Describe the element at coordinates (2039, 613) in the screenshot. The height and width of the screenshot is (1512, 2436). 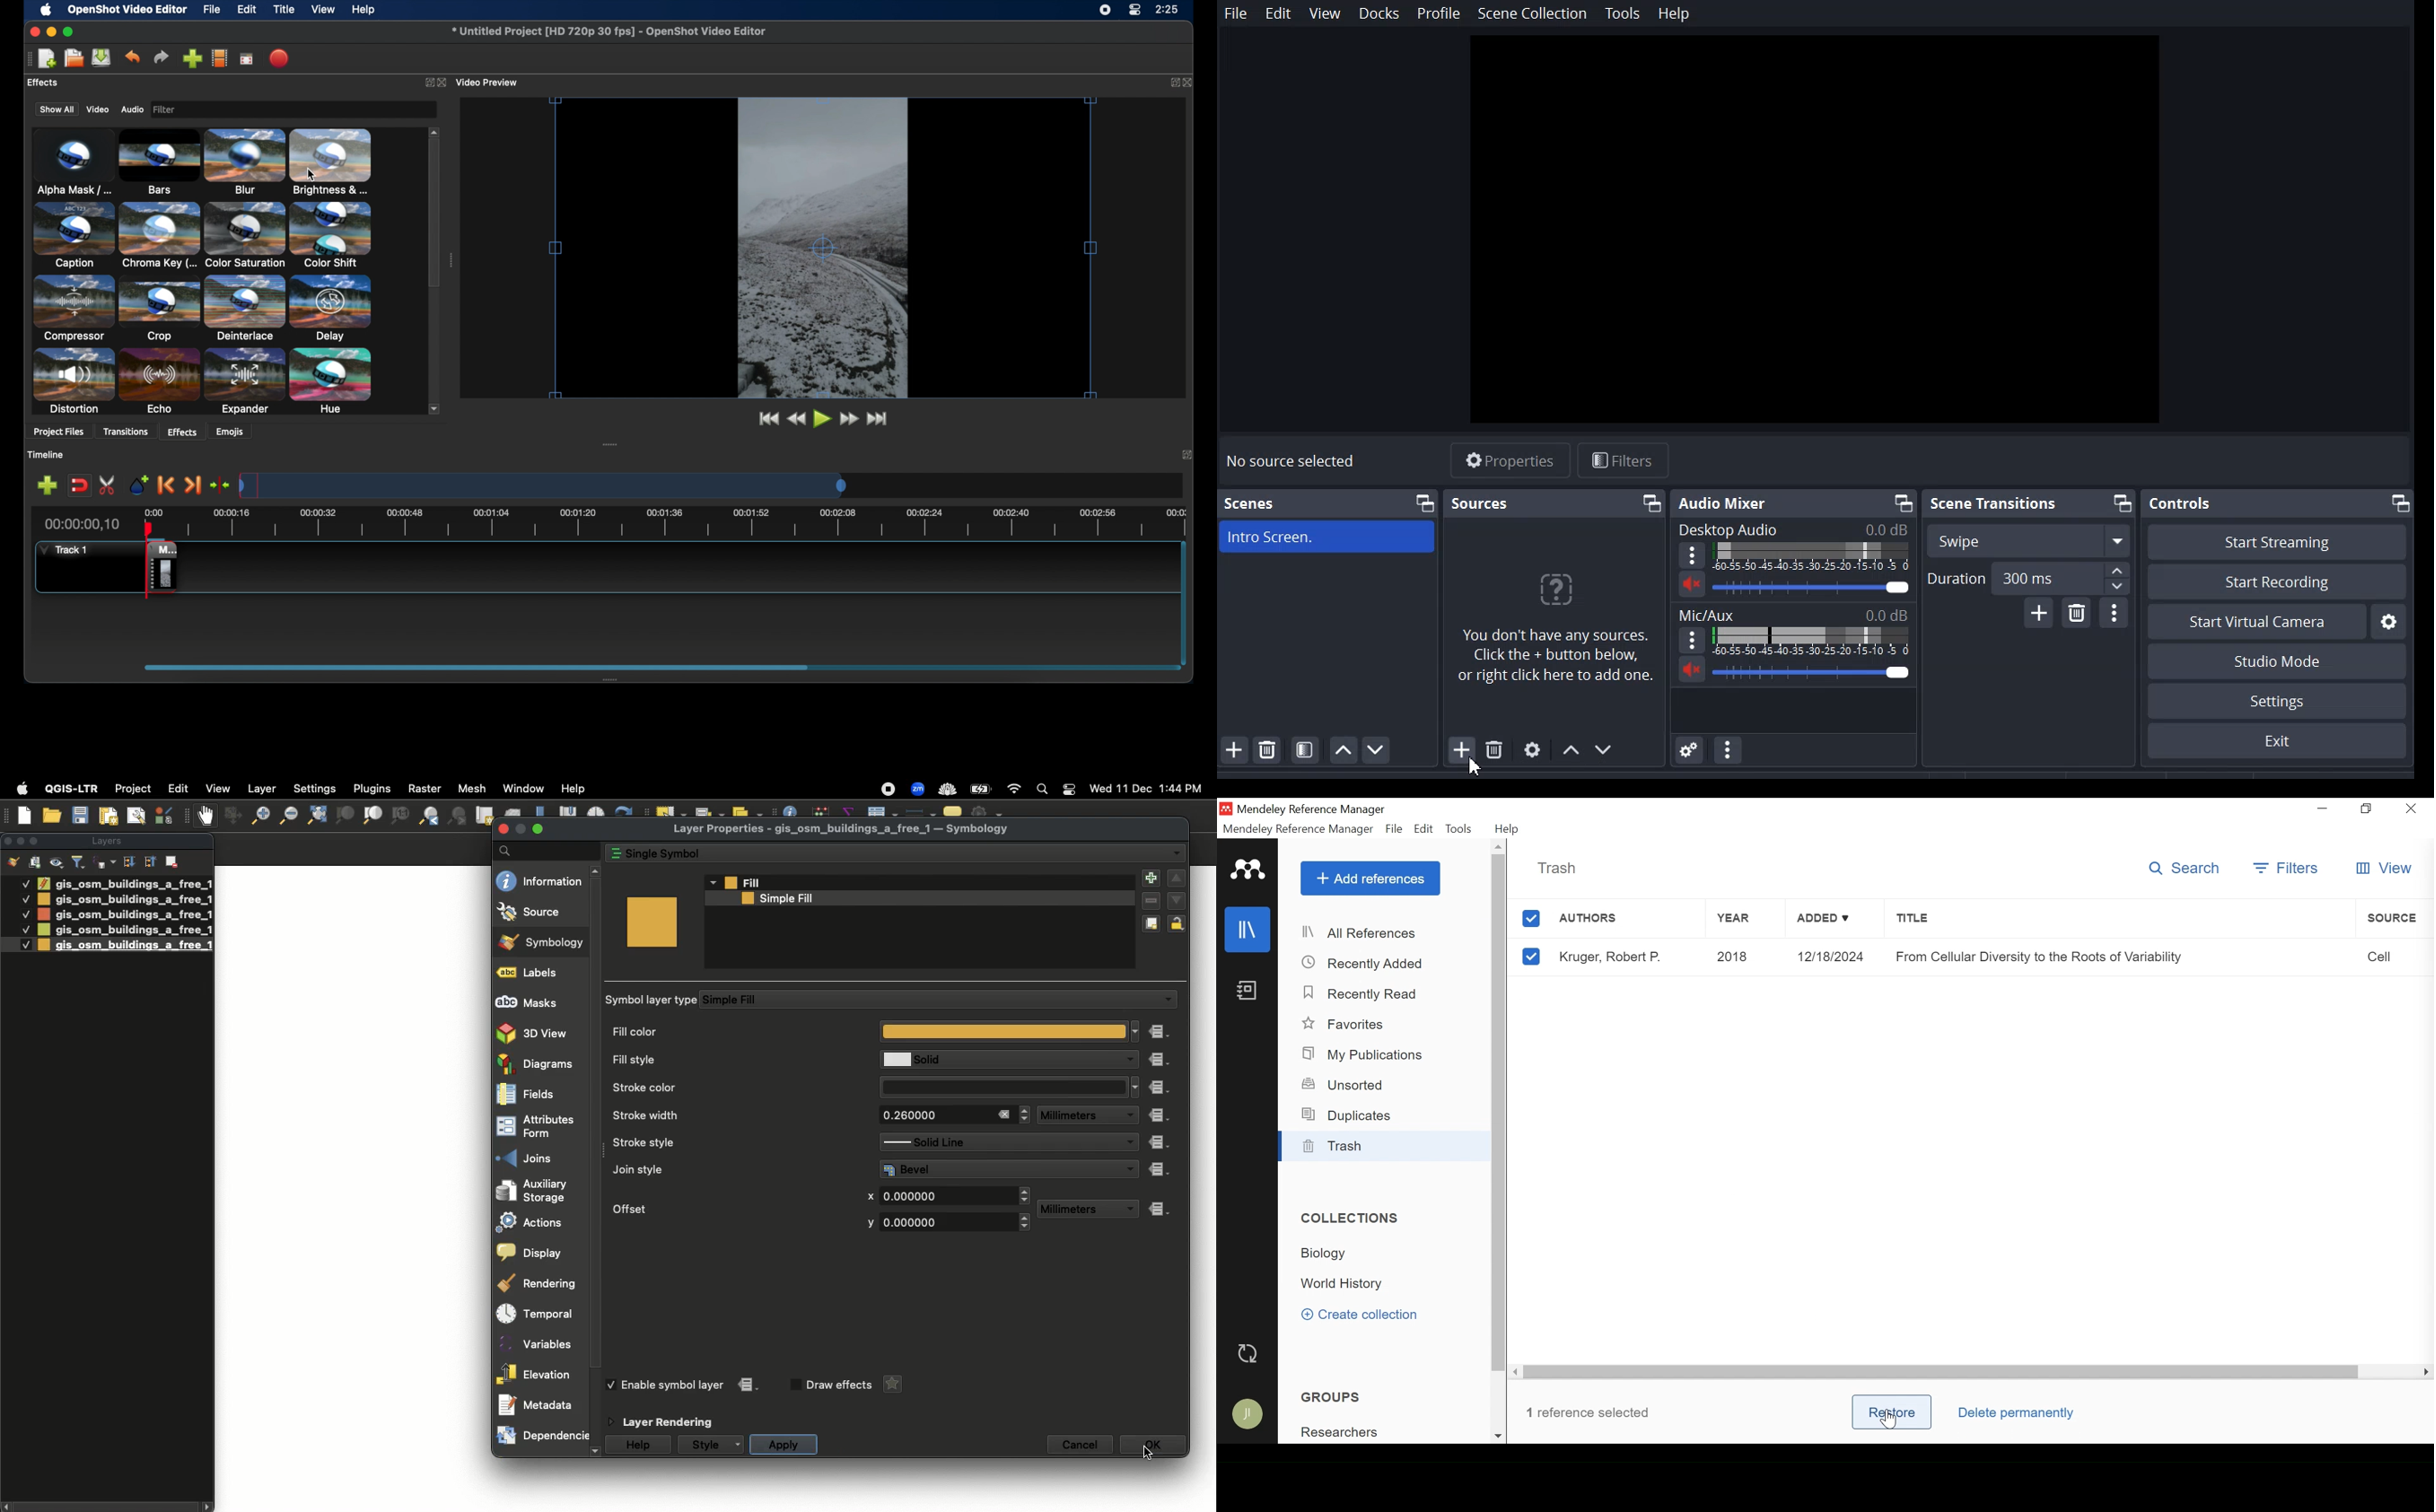
I see `Add Configurable transition` at that location.